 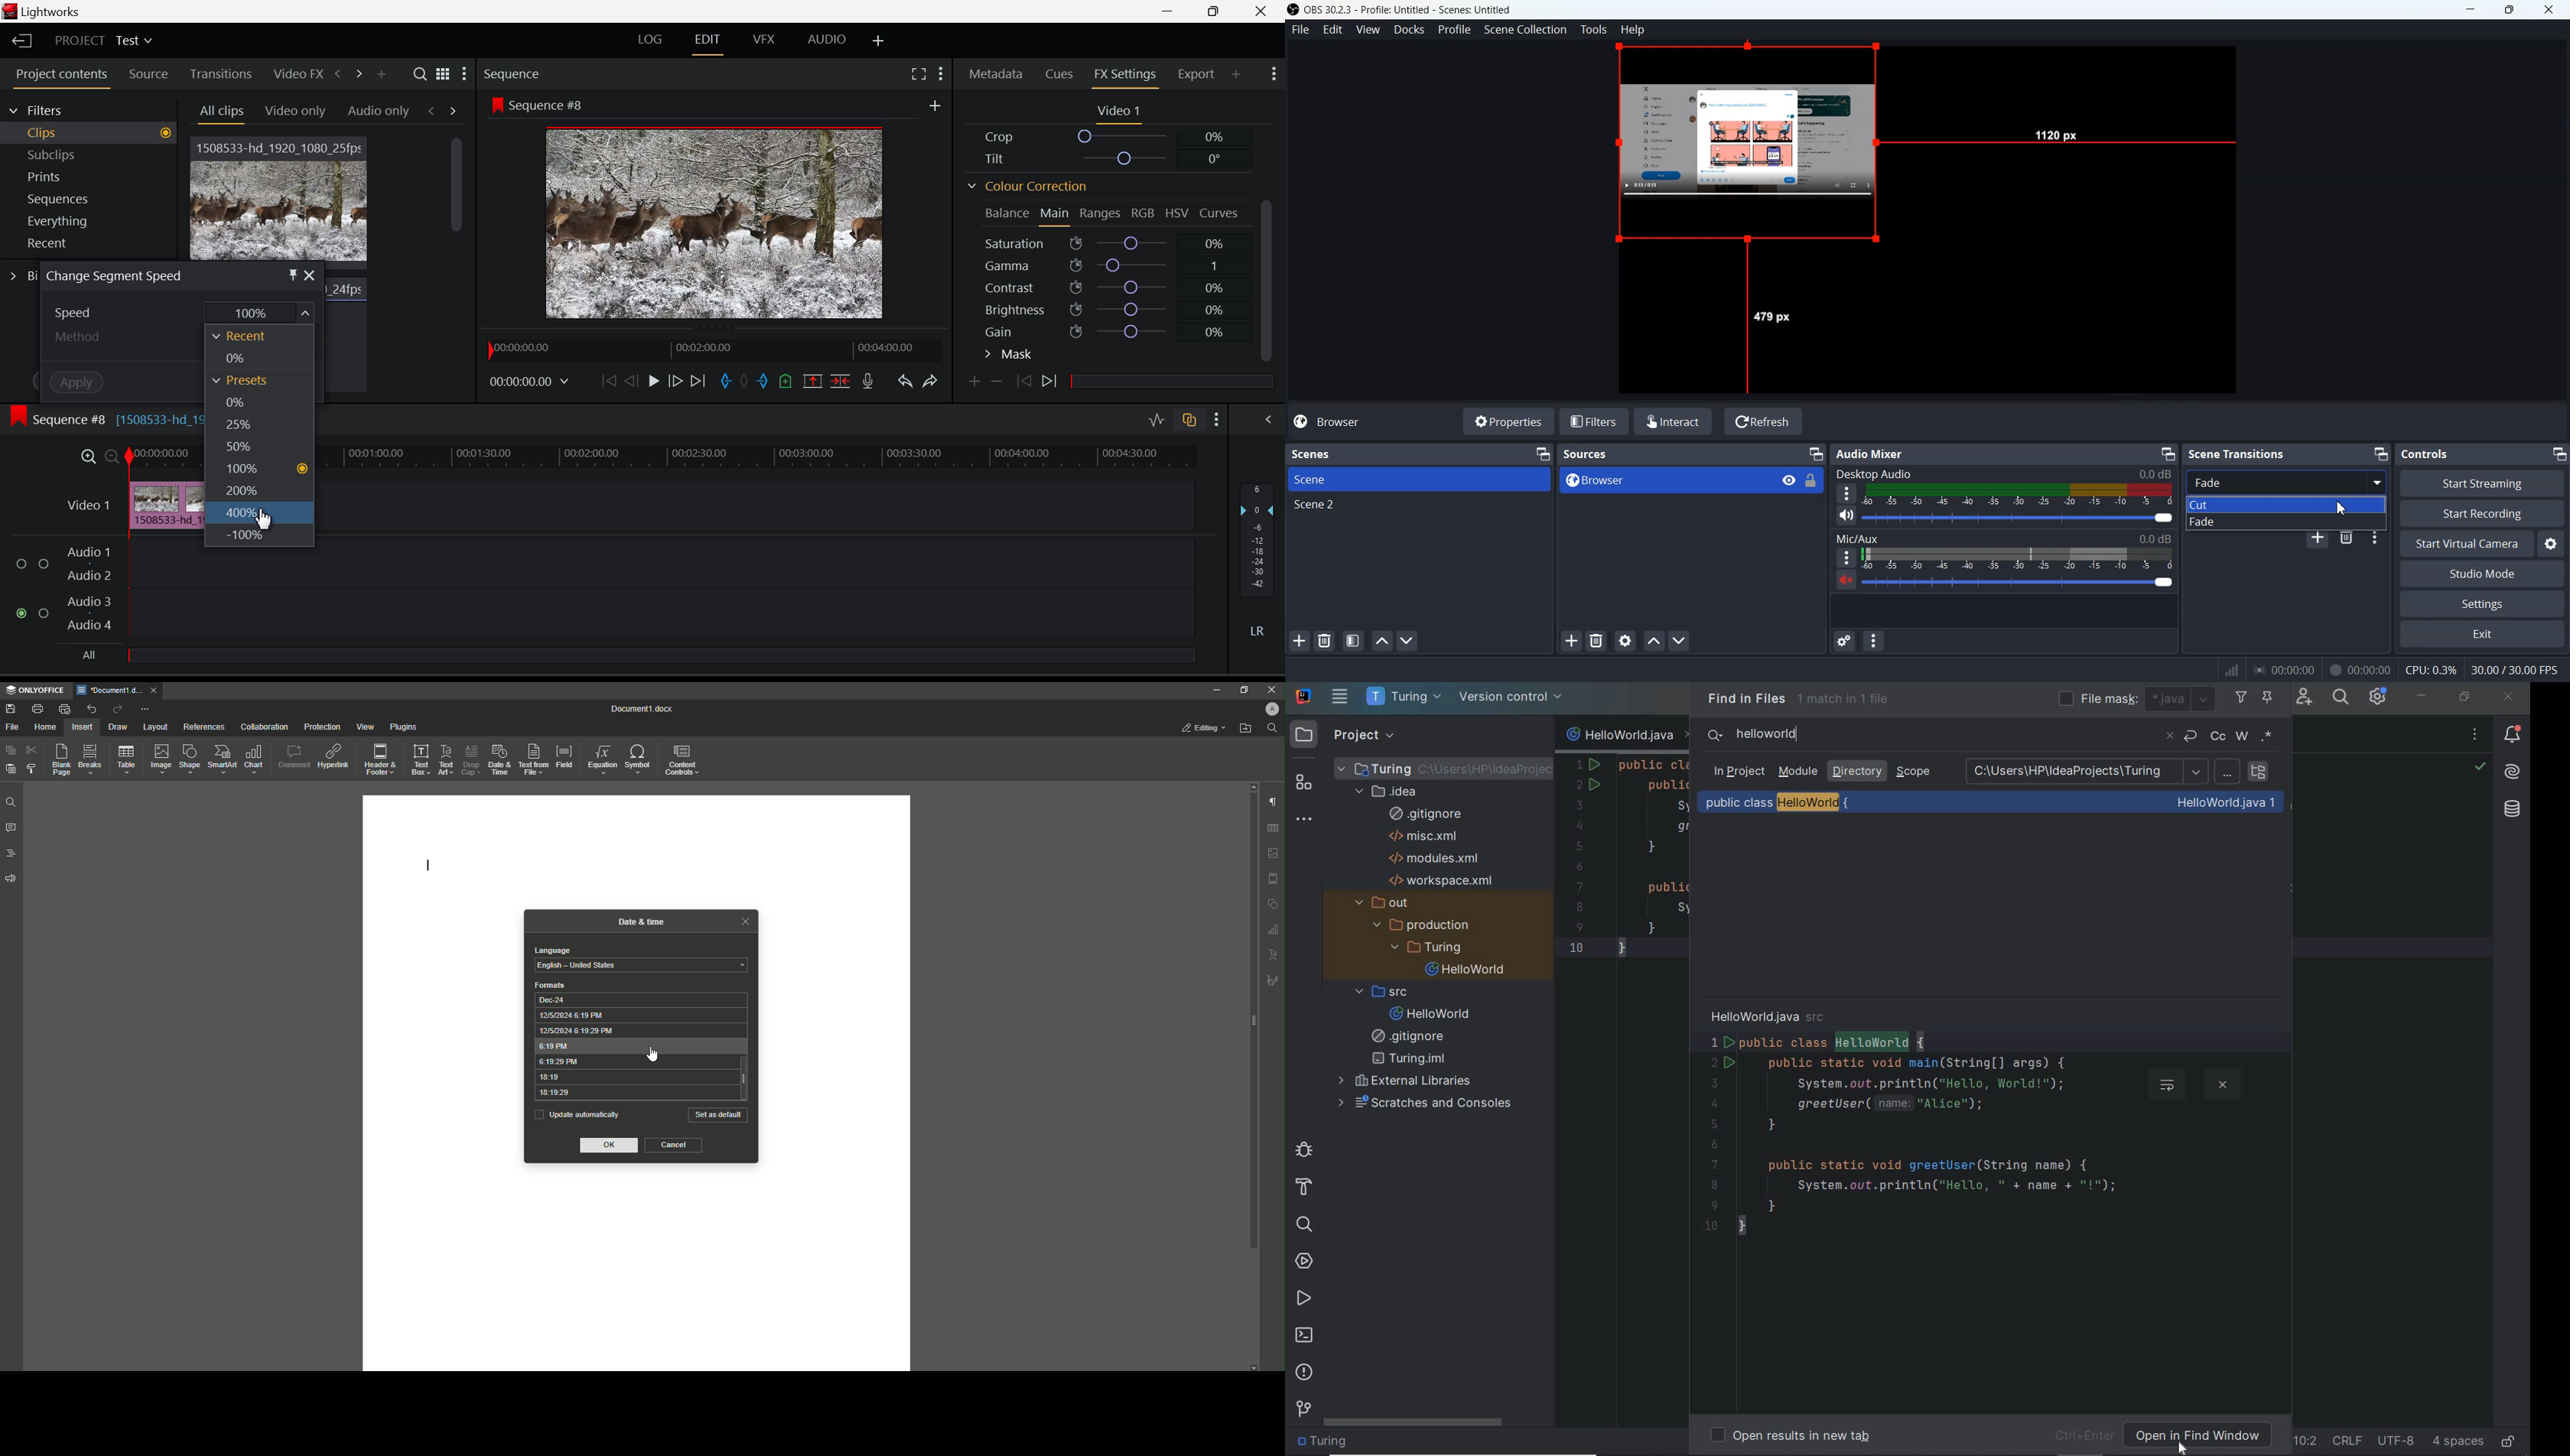 I want to click on Minimize, so click(x=2168, y=454).